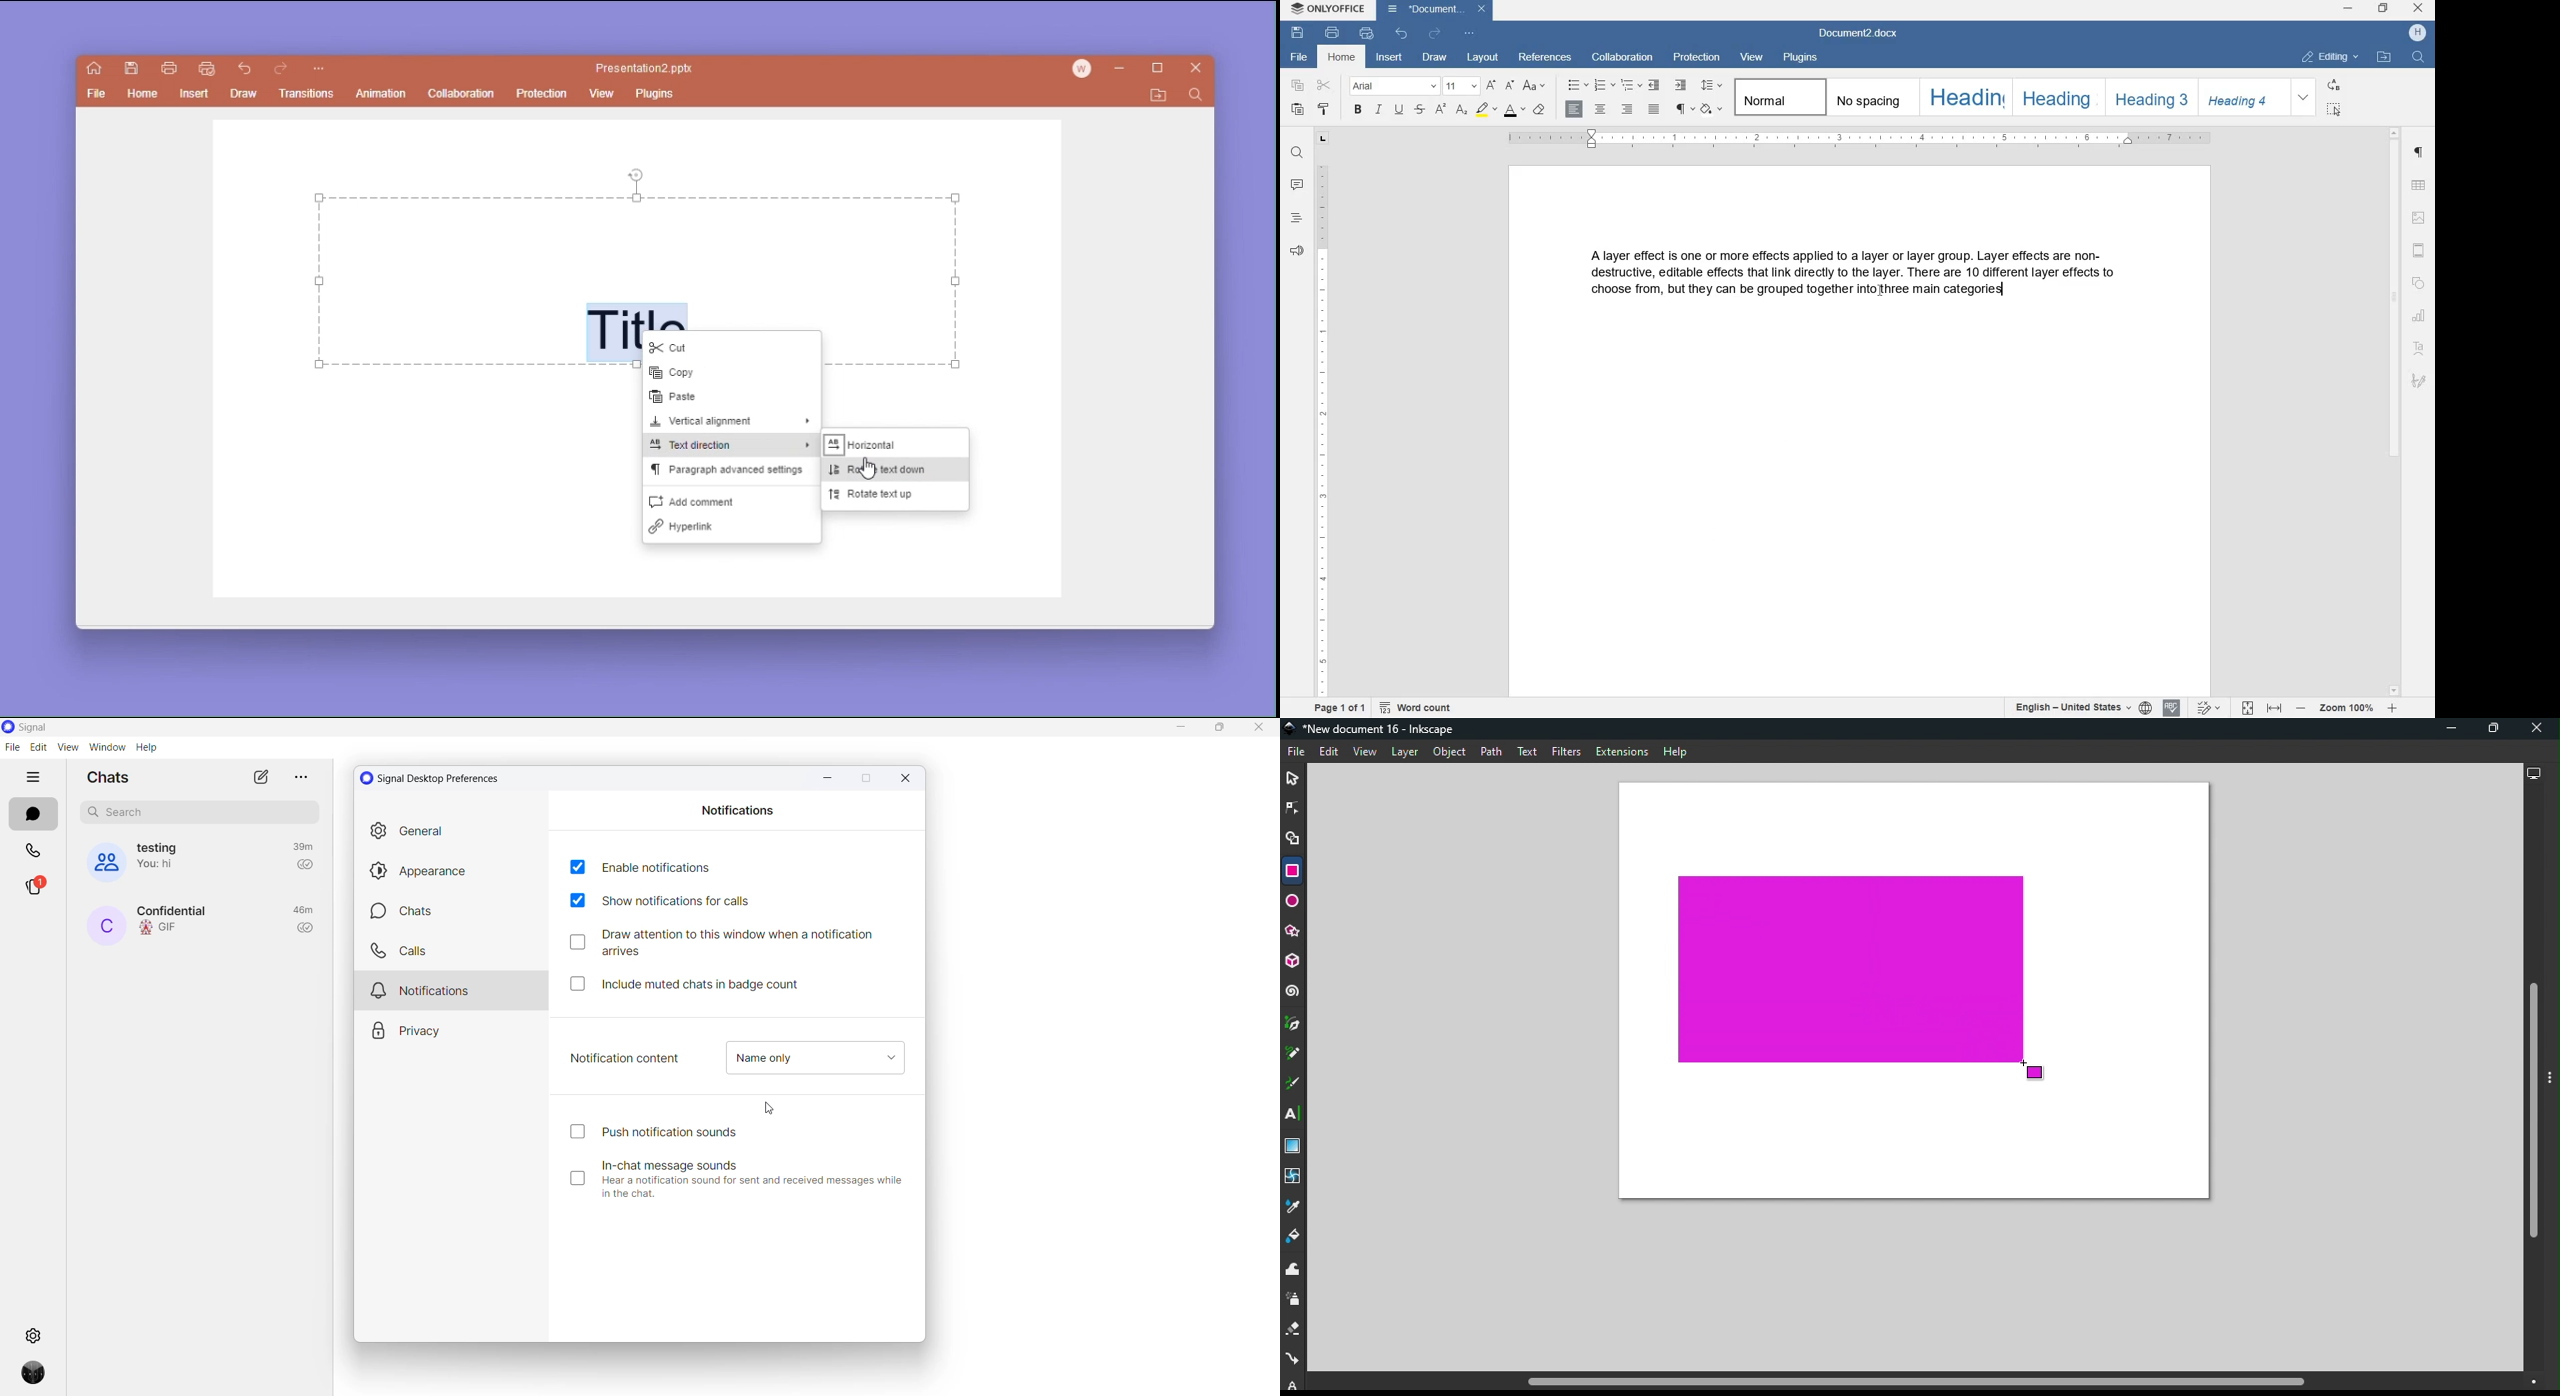  Describe the element at coordinates (2075, 708) in the screenshot. I see `text or document language` at that location.